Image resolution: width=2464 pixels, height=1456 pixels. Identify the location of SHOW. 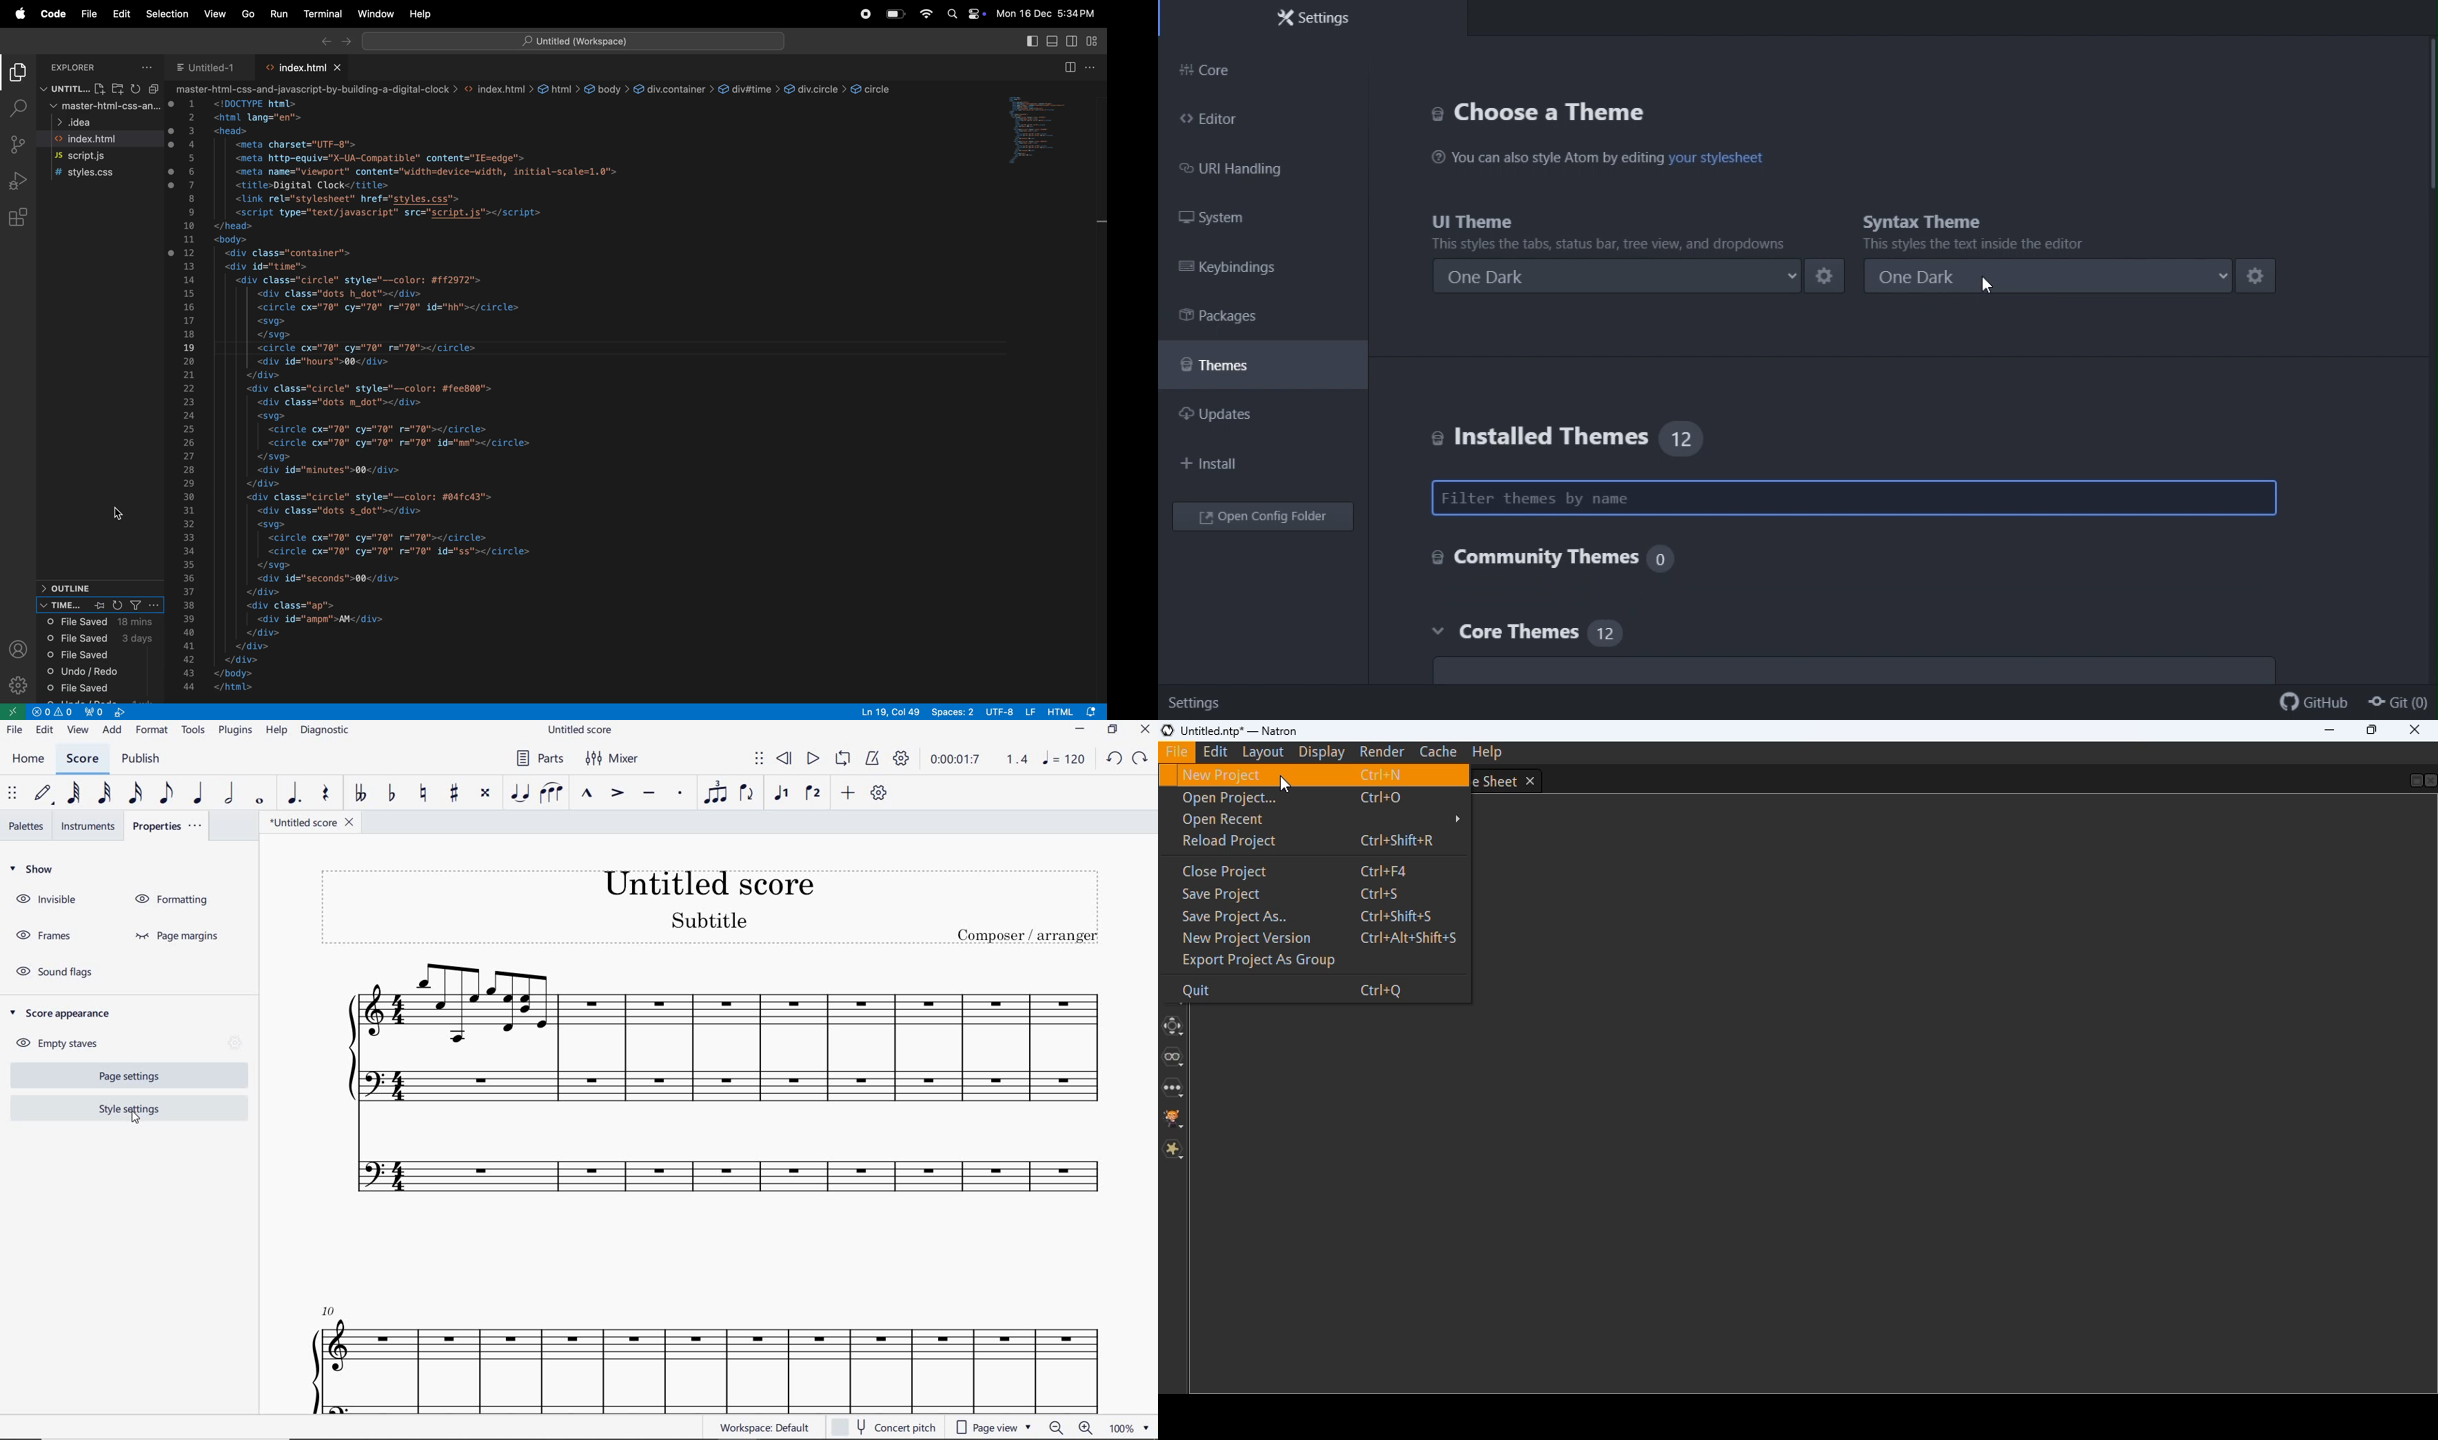
(34, 870).